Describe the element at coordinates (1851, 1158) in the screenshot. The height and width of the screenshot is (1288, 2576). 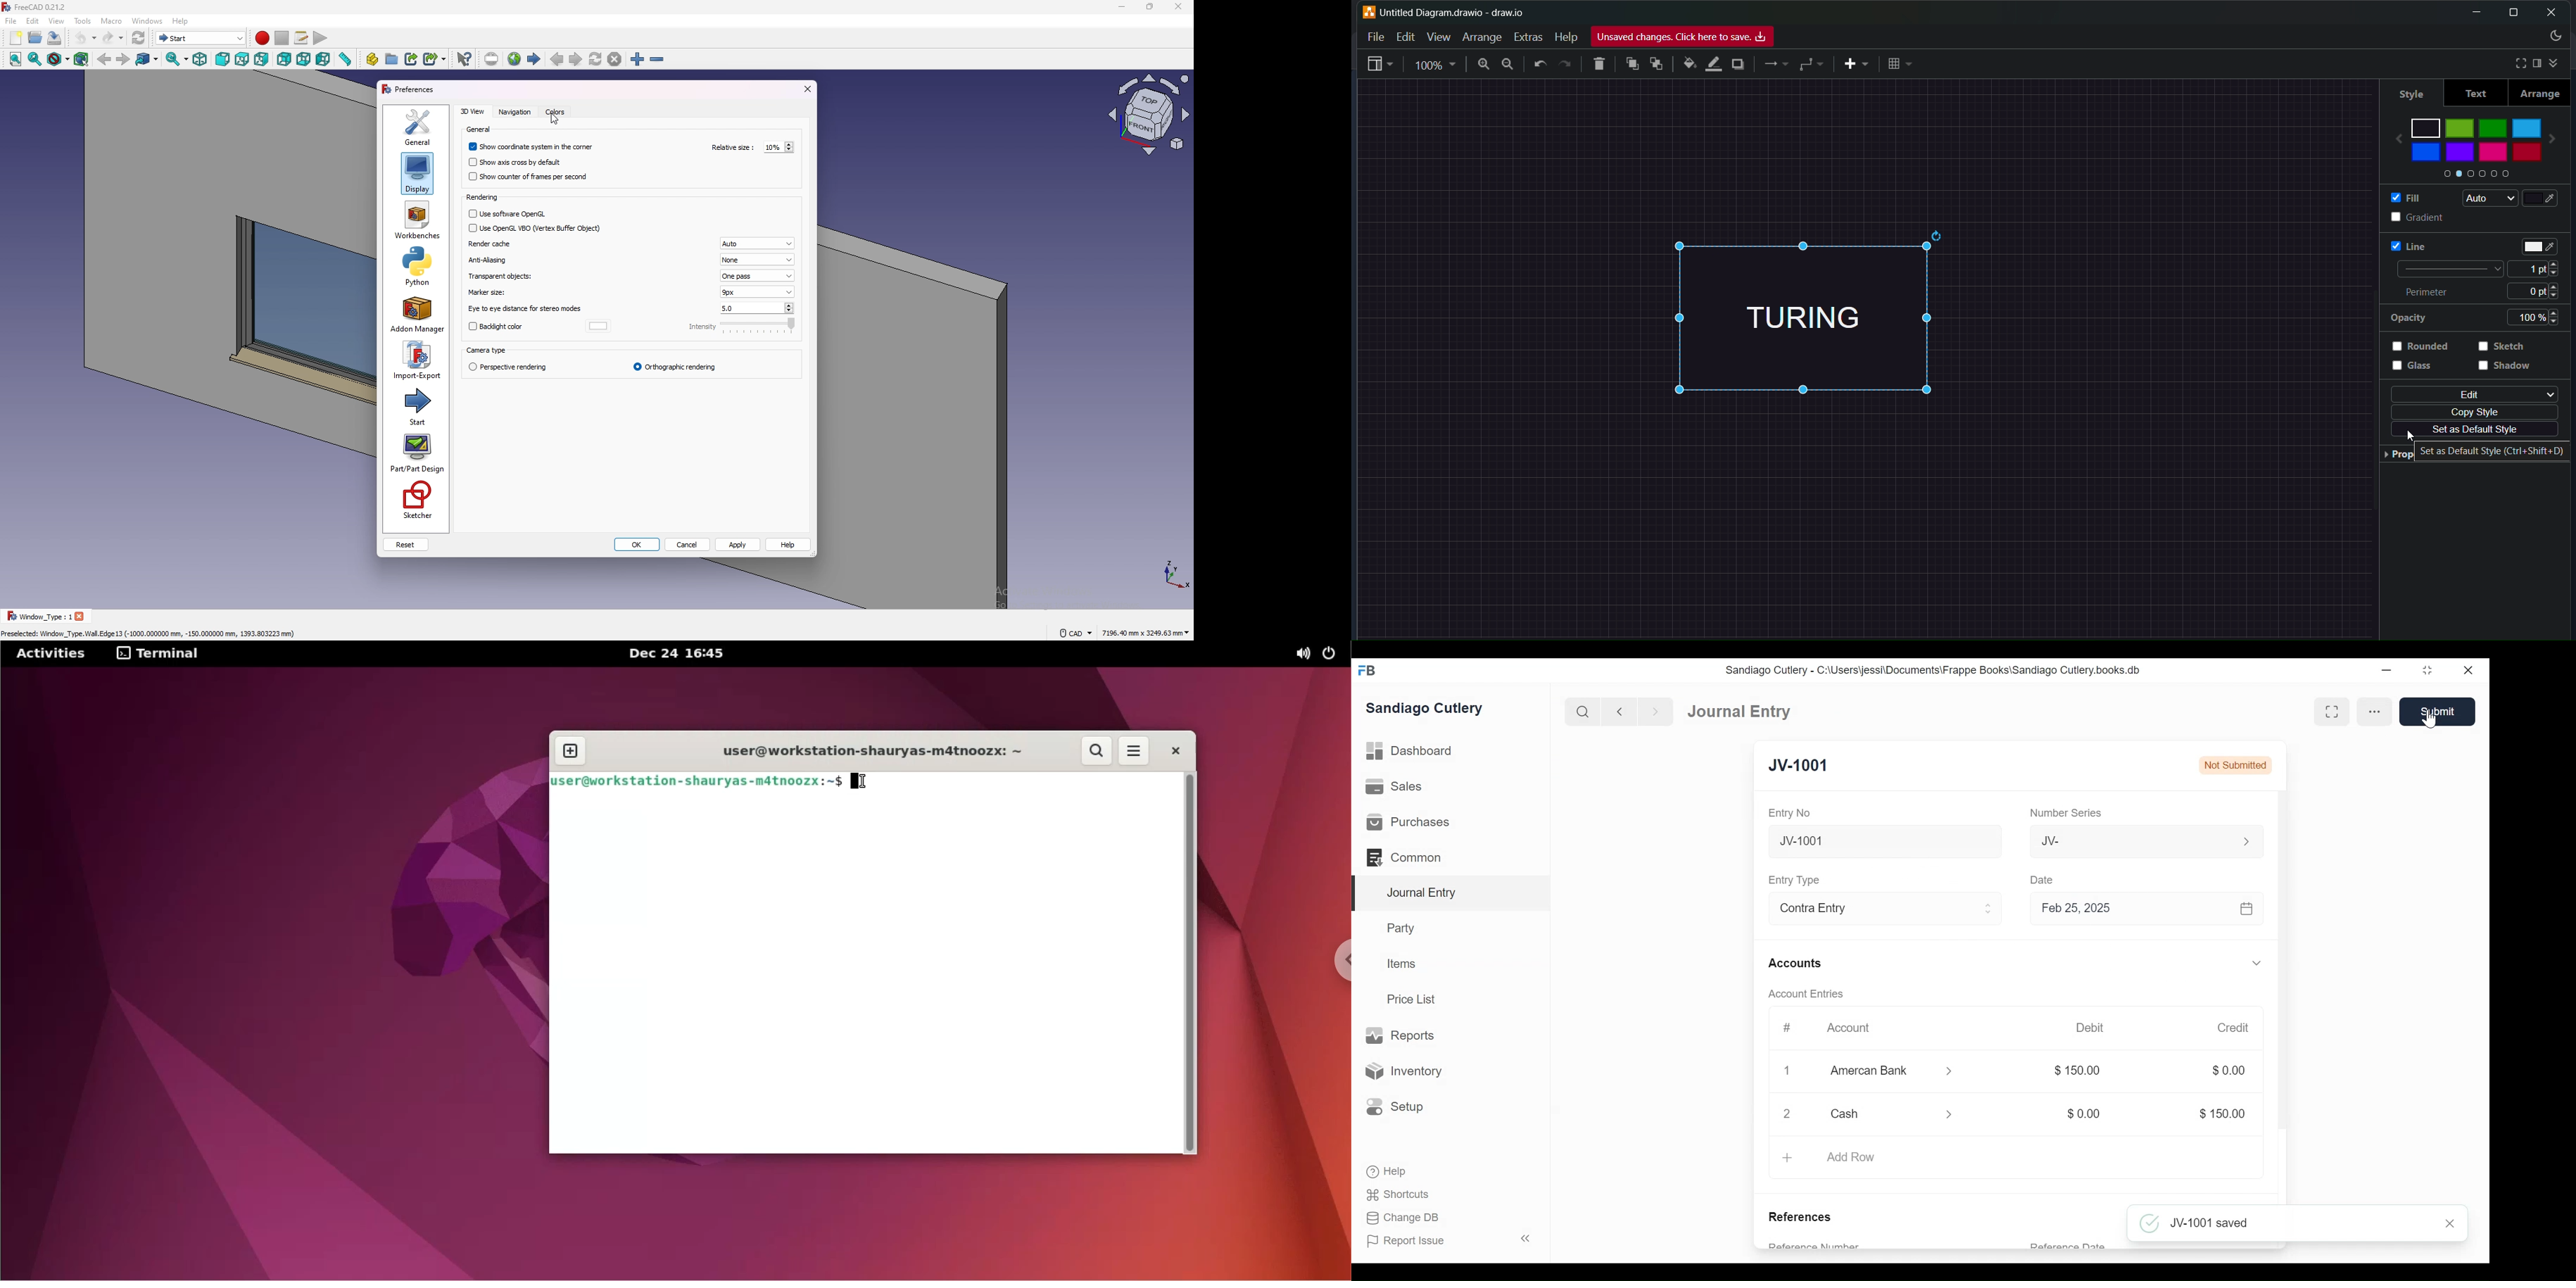
I see `Add Row` at that location.